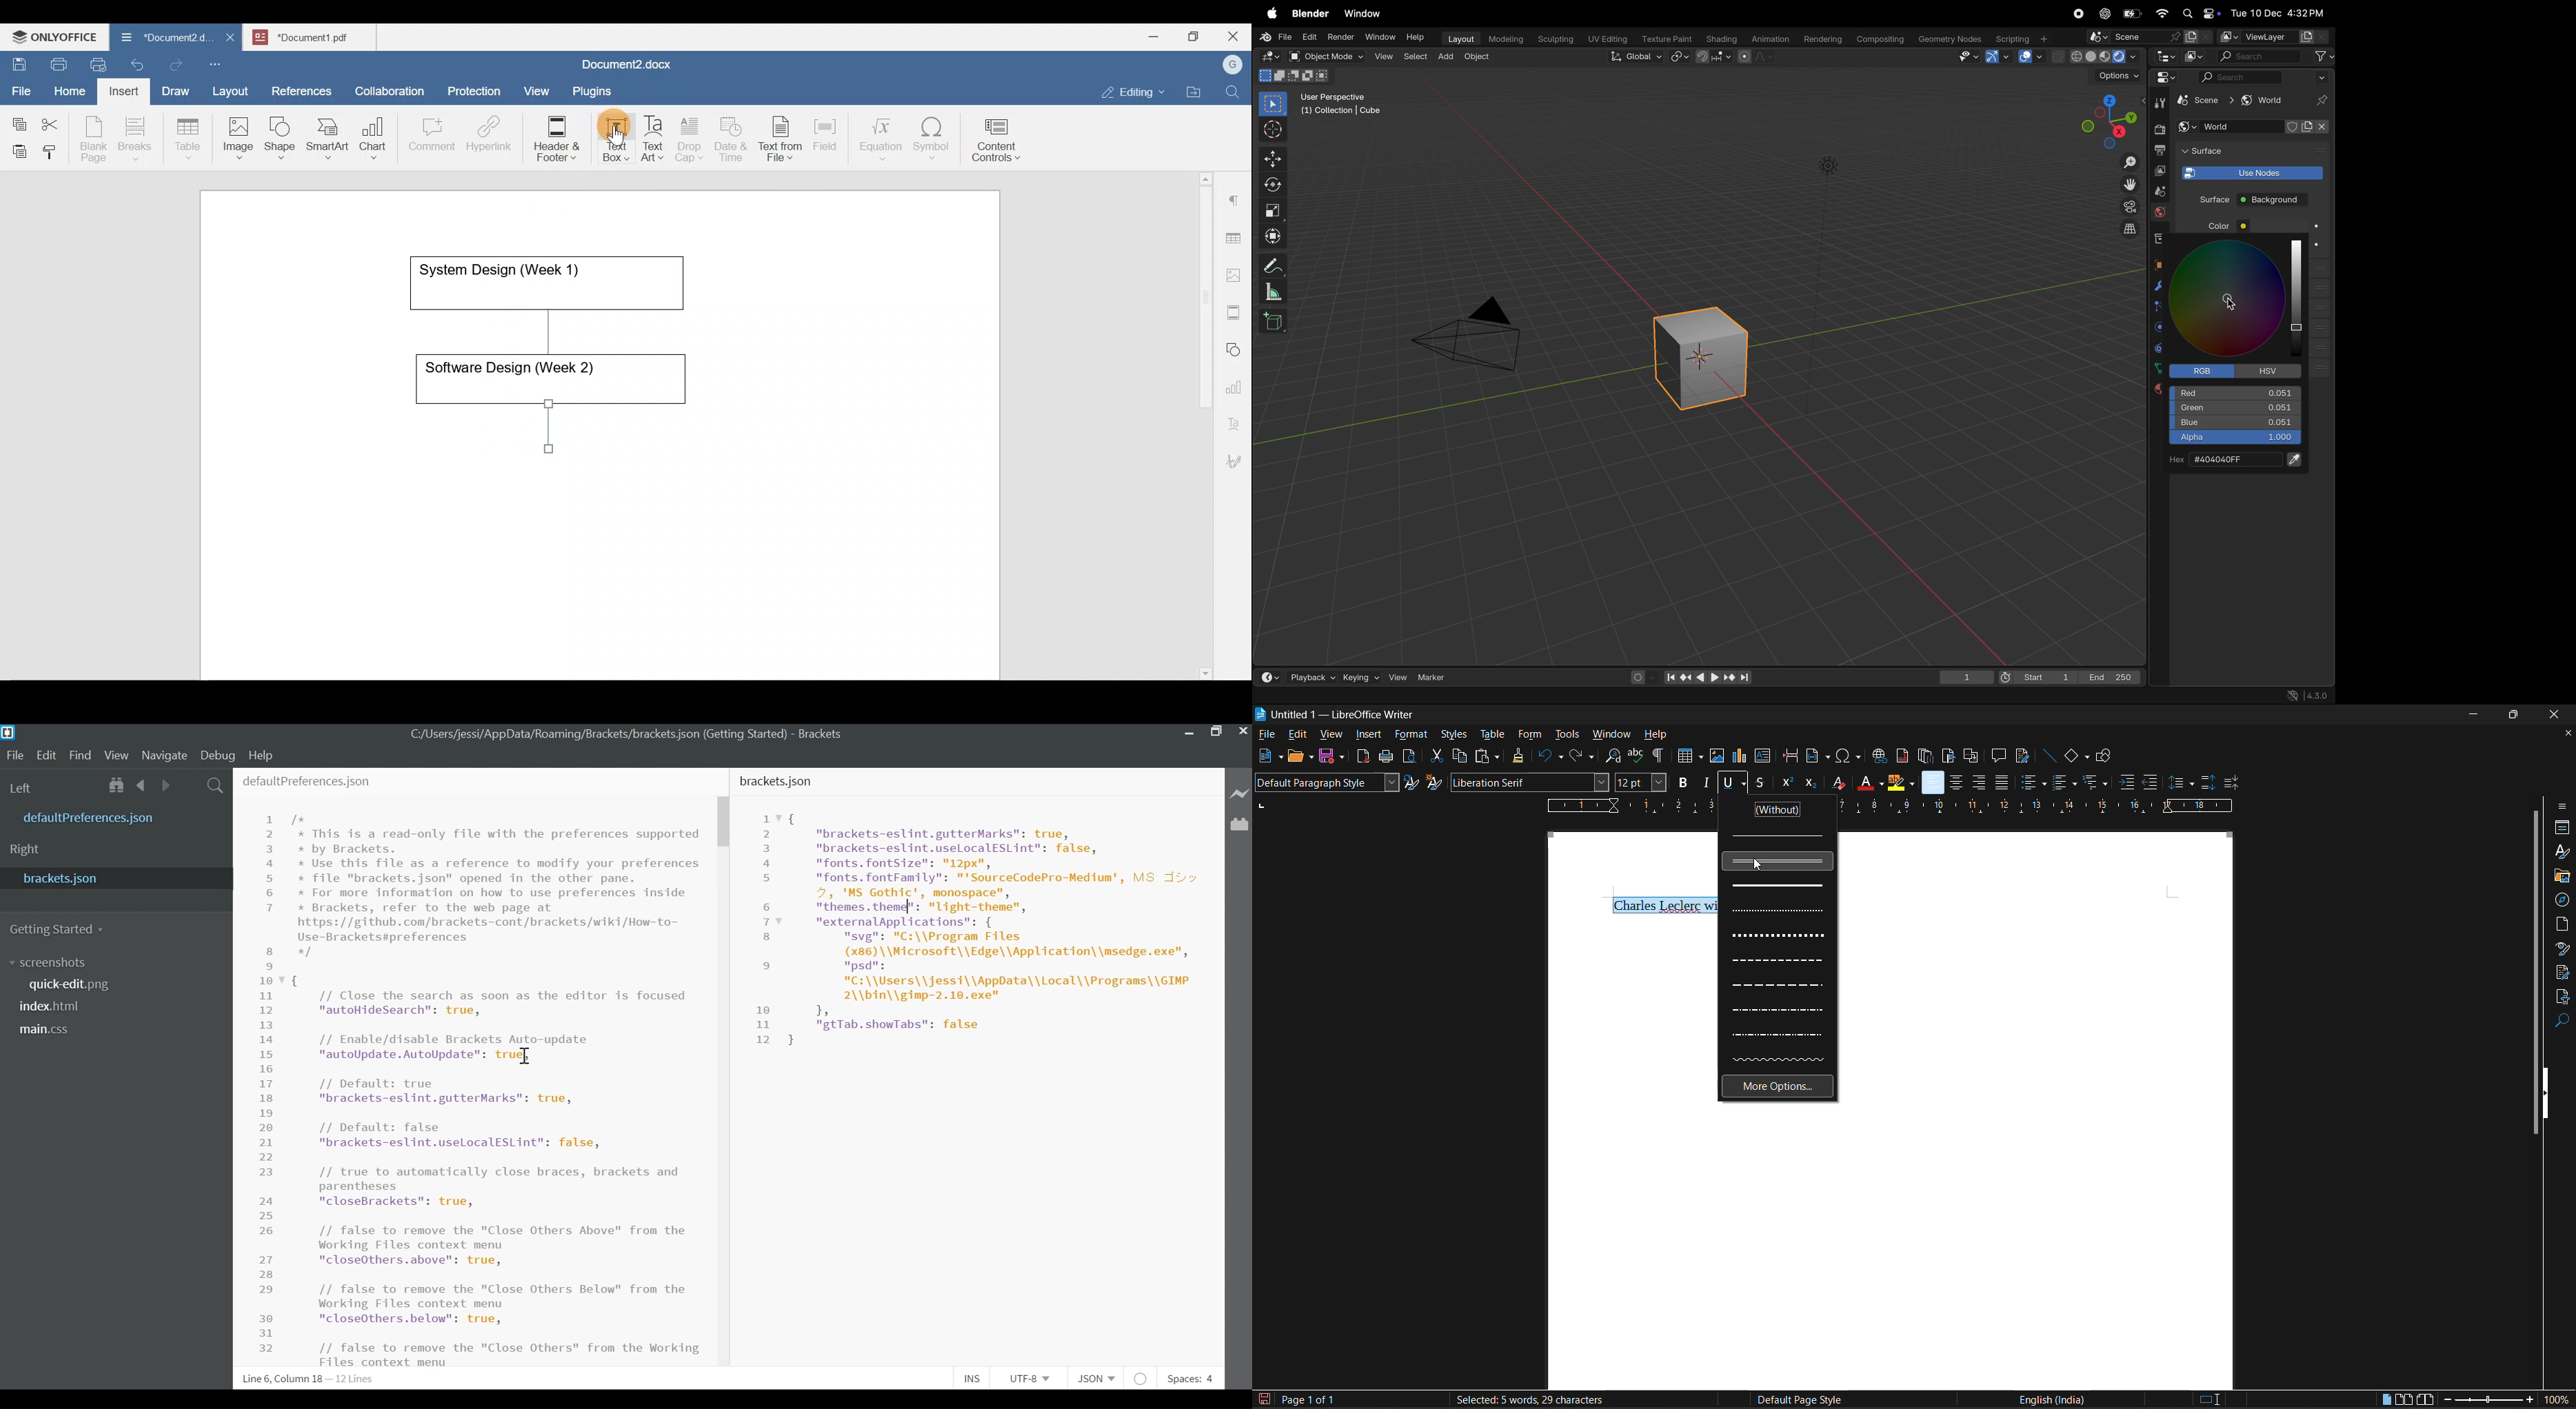 The image size is (2576, 1428). What do you see at coordinates (1365, 757) in the screenshot?
I see `export directly as PDF` at bounding box center [1365, 757].